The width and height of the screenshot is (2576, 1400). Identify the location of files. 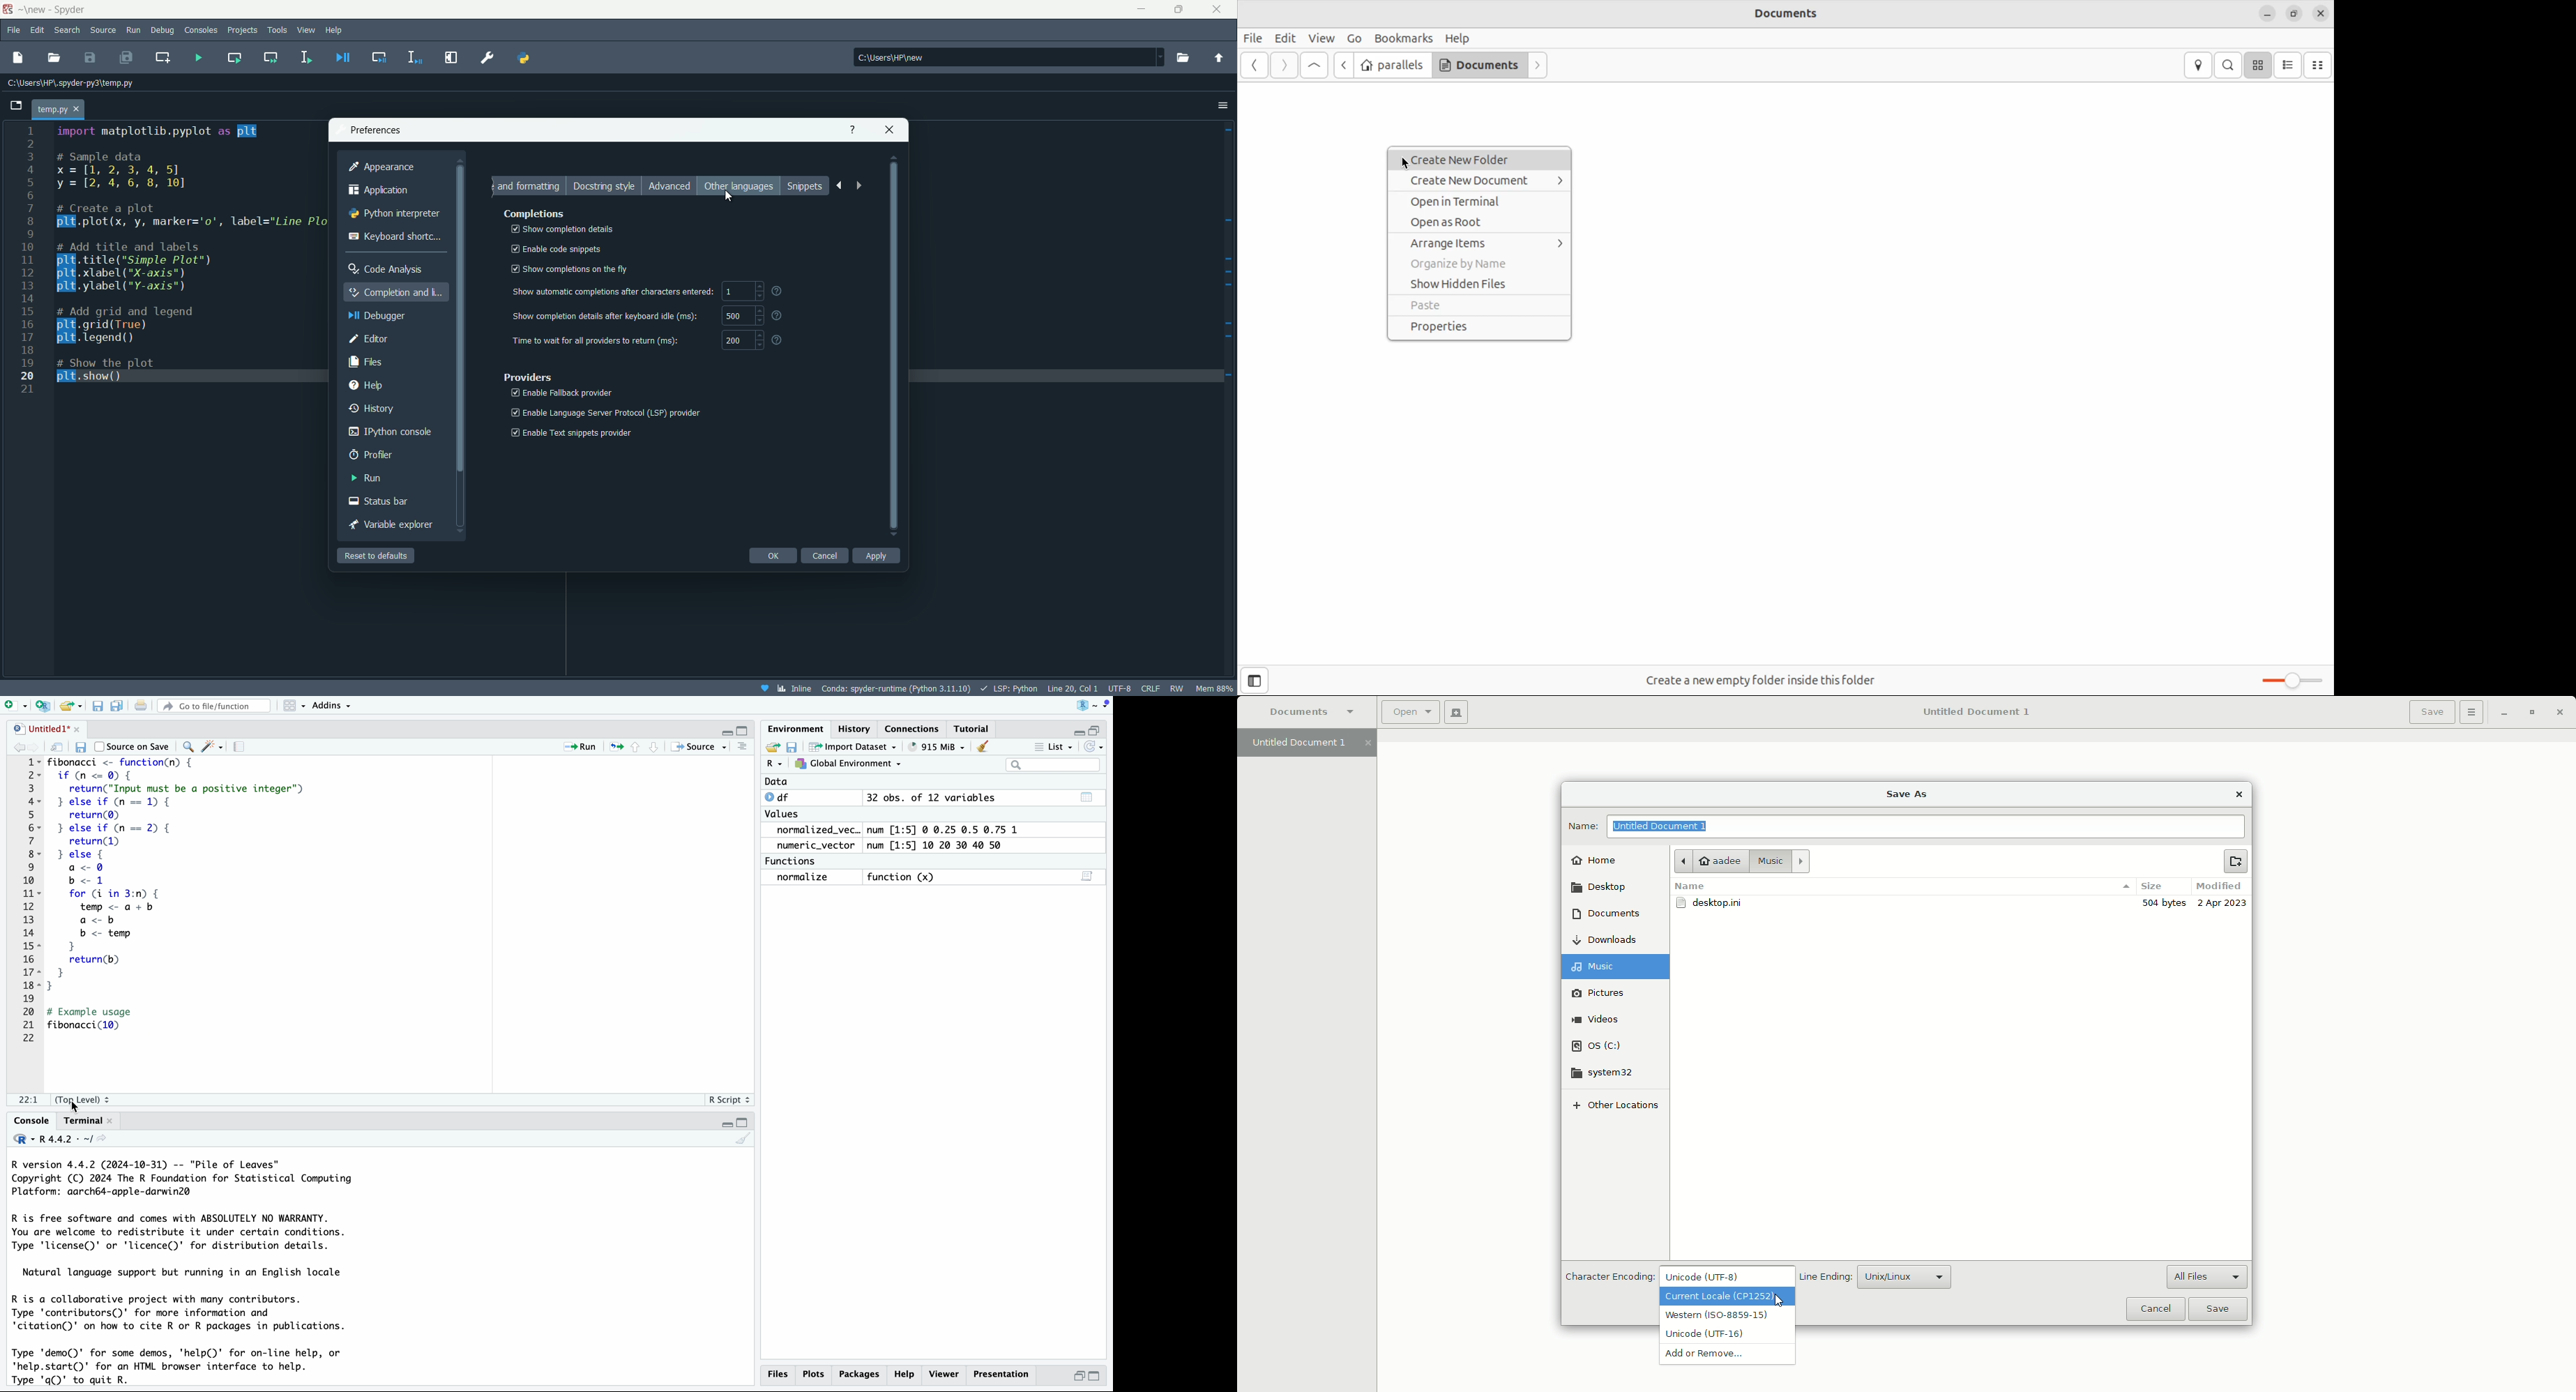
(778, 1374).